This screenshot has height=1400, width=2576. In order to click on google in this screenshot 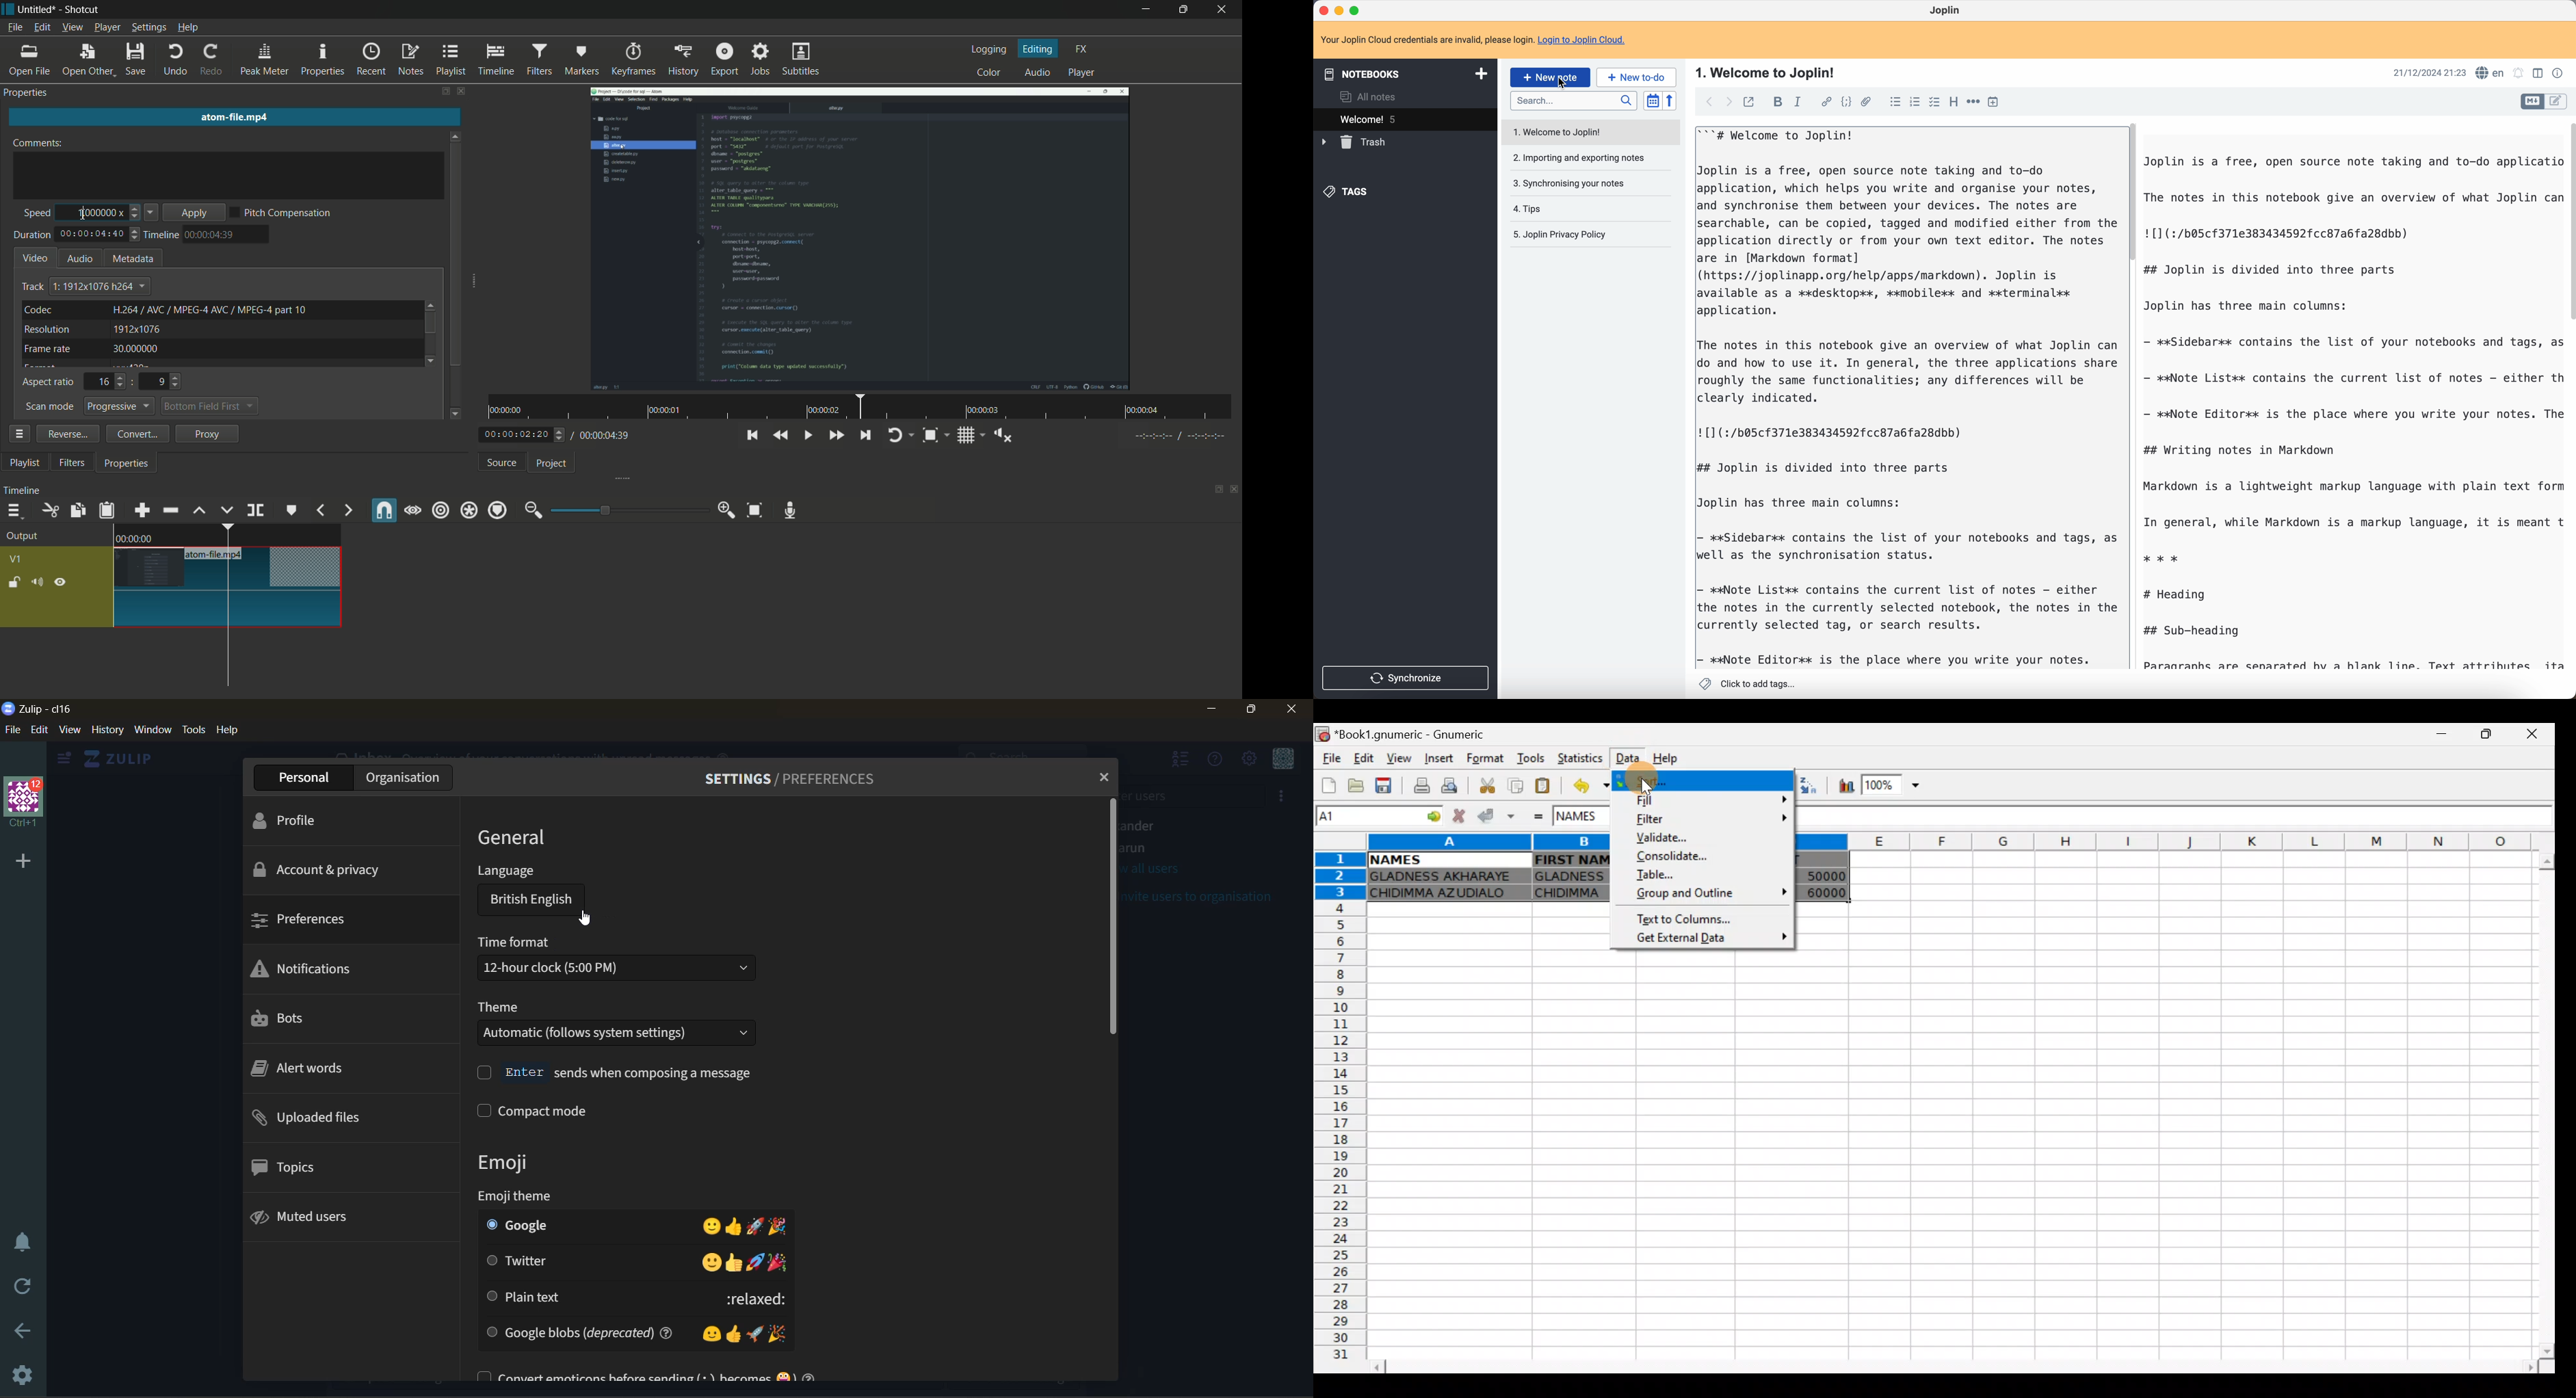, I will do `click(627, 1226)`.